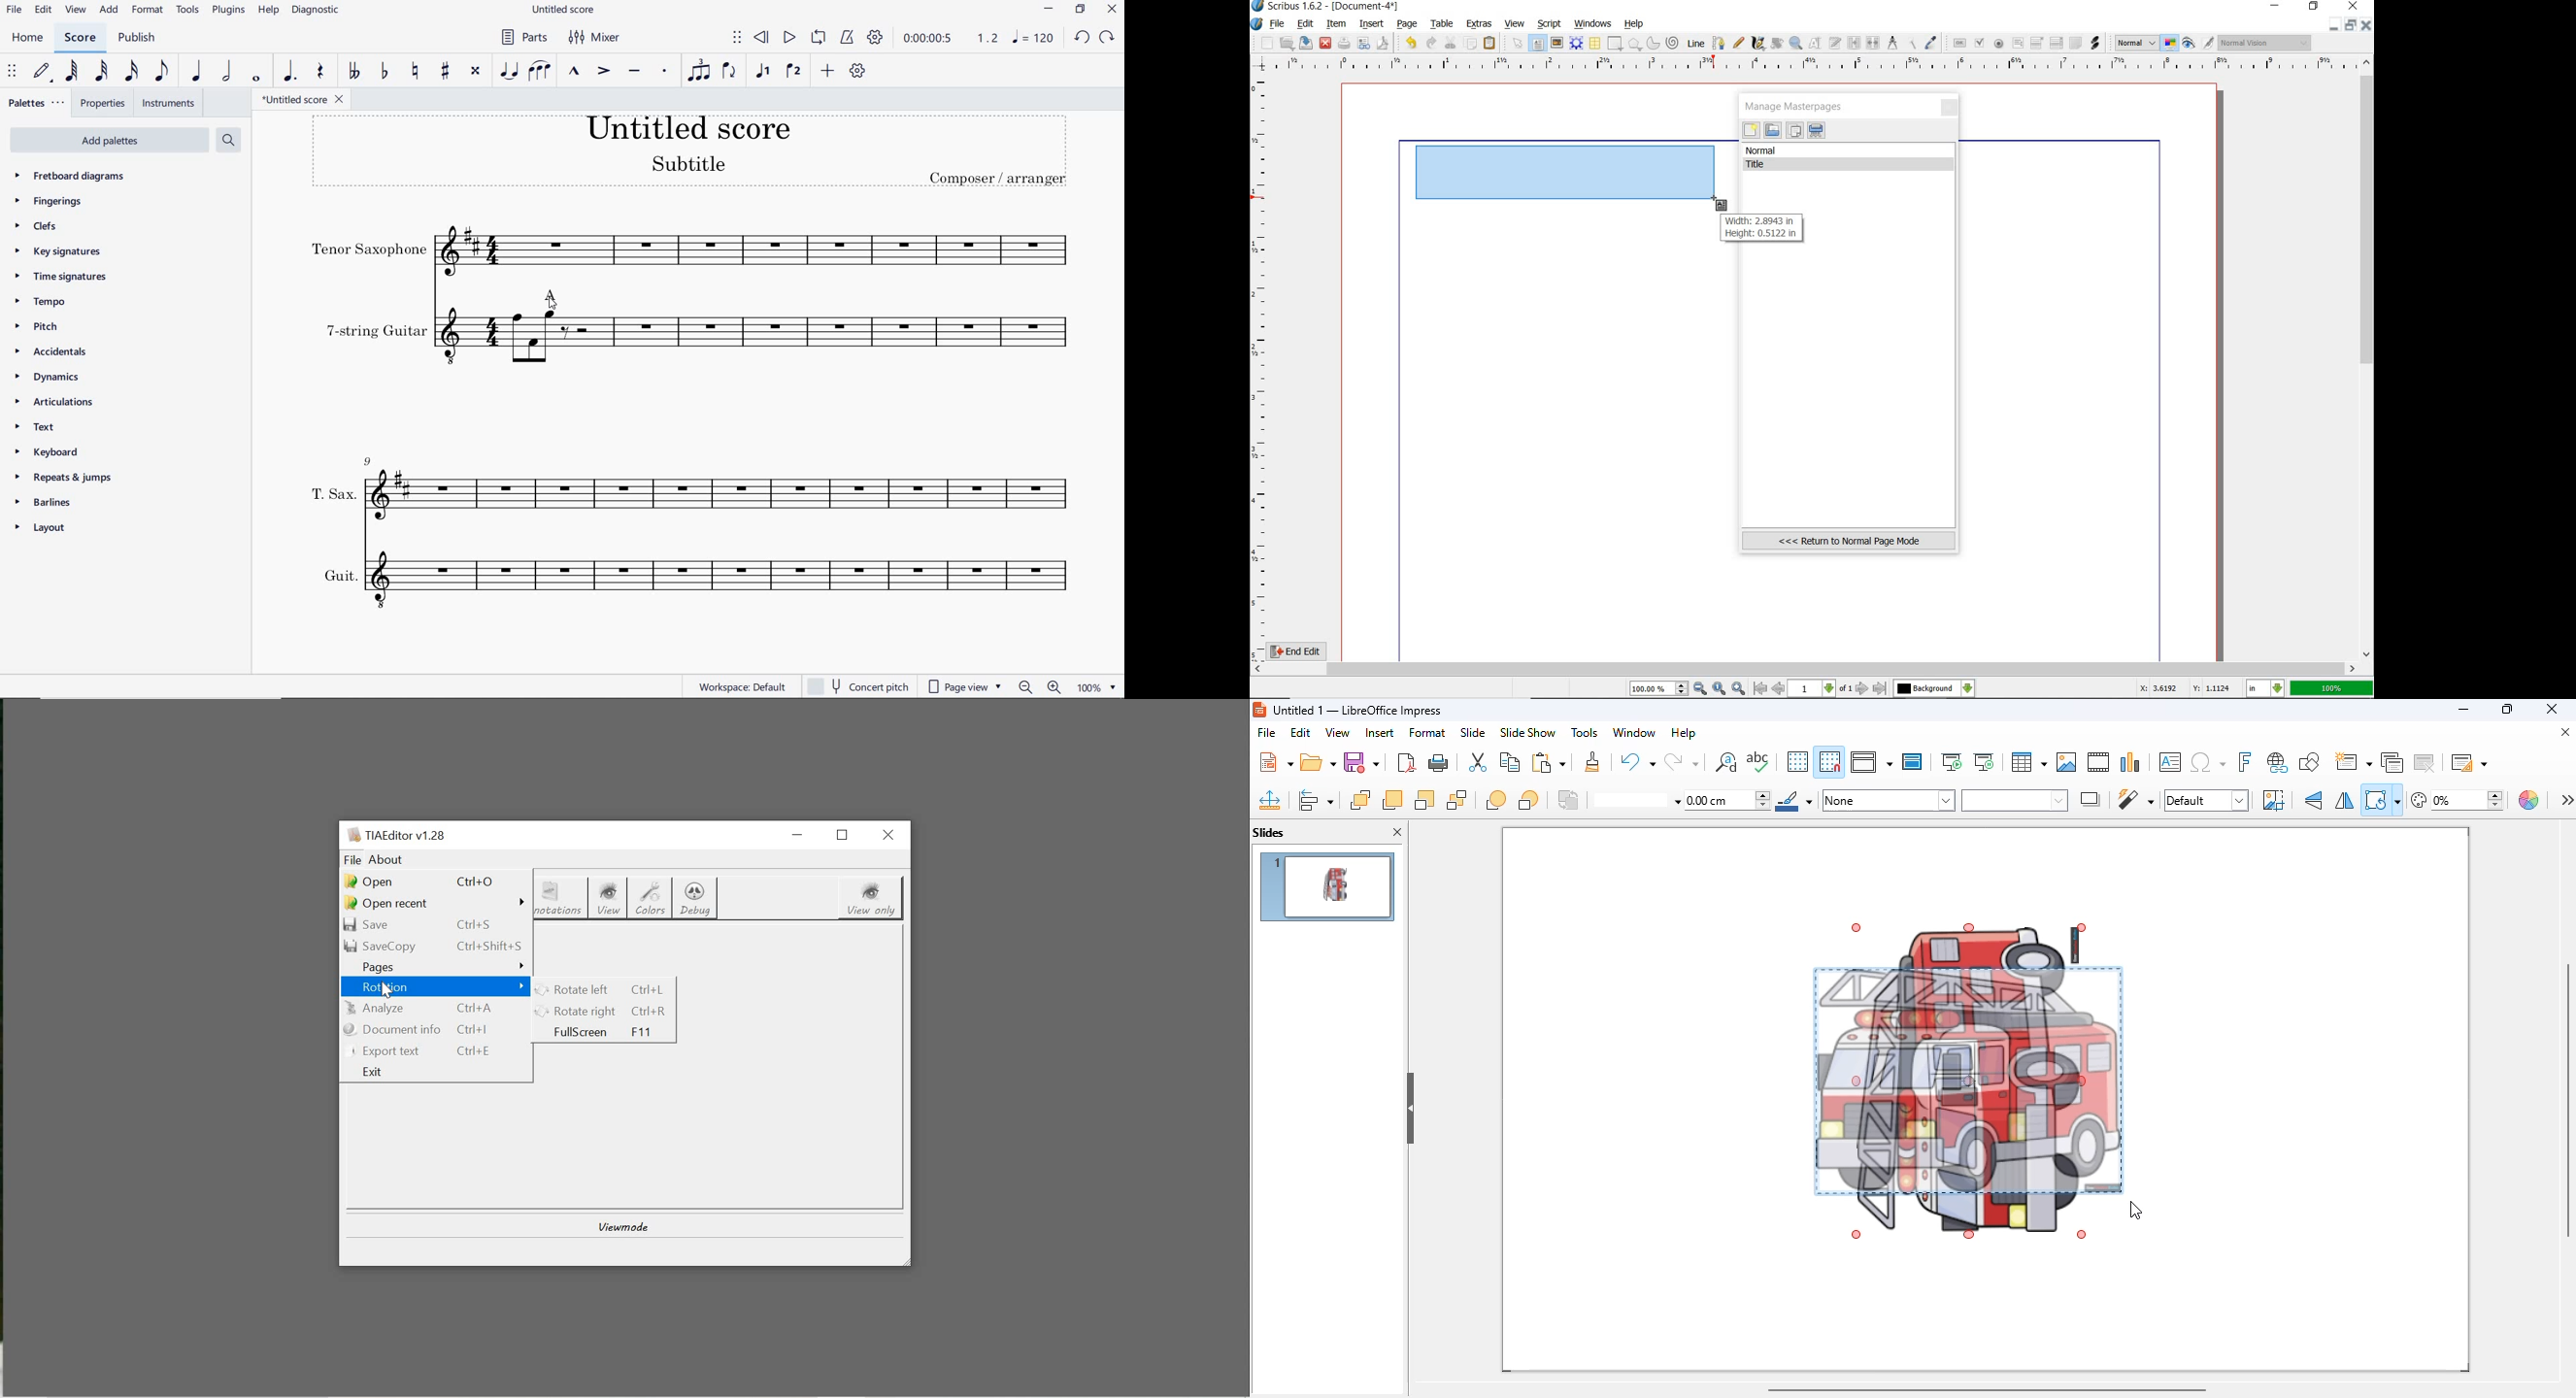 The image size is (2576, 1400). I want to click on QUARTER NOTE, so click(194, 72).